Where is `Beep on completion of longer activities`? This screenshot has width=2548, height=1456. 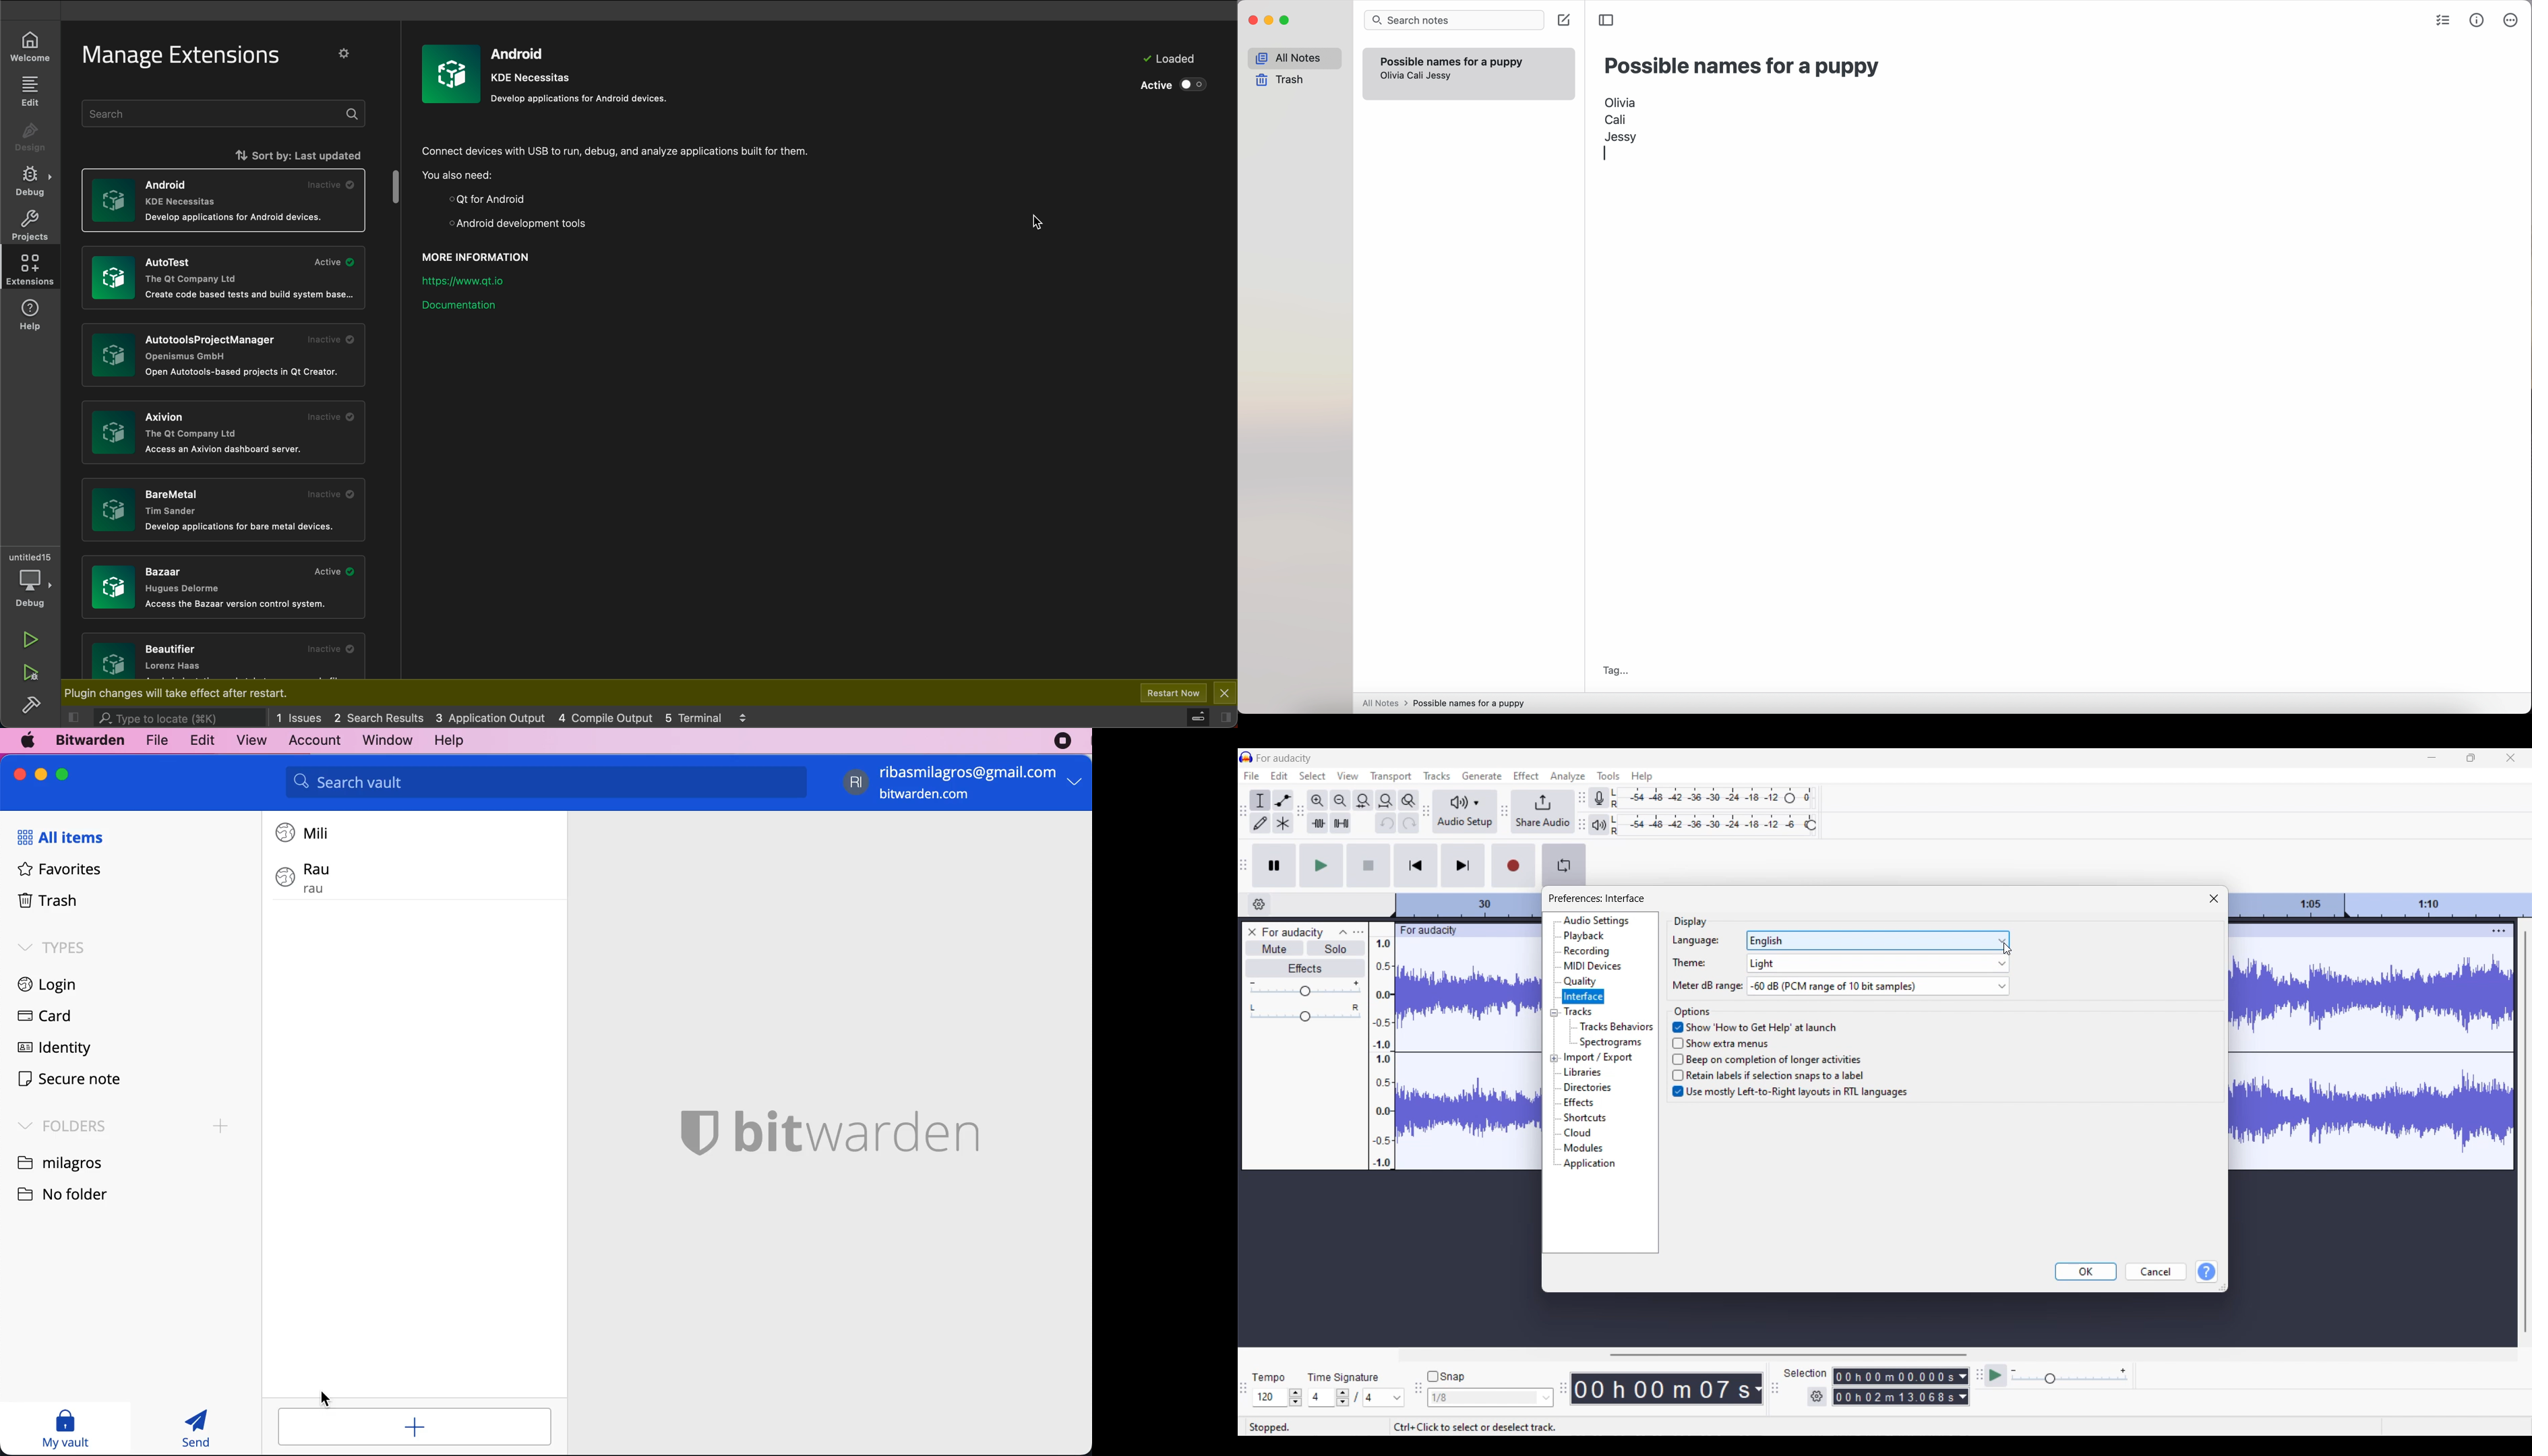 Beep on completion of longer activities is located at coordinates (1771, 1058).